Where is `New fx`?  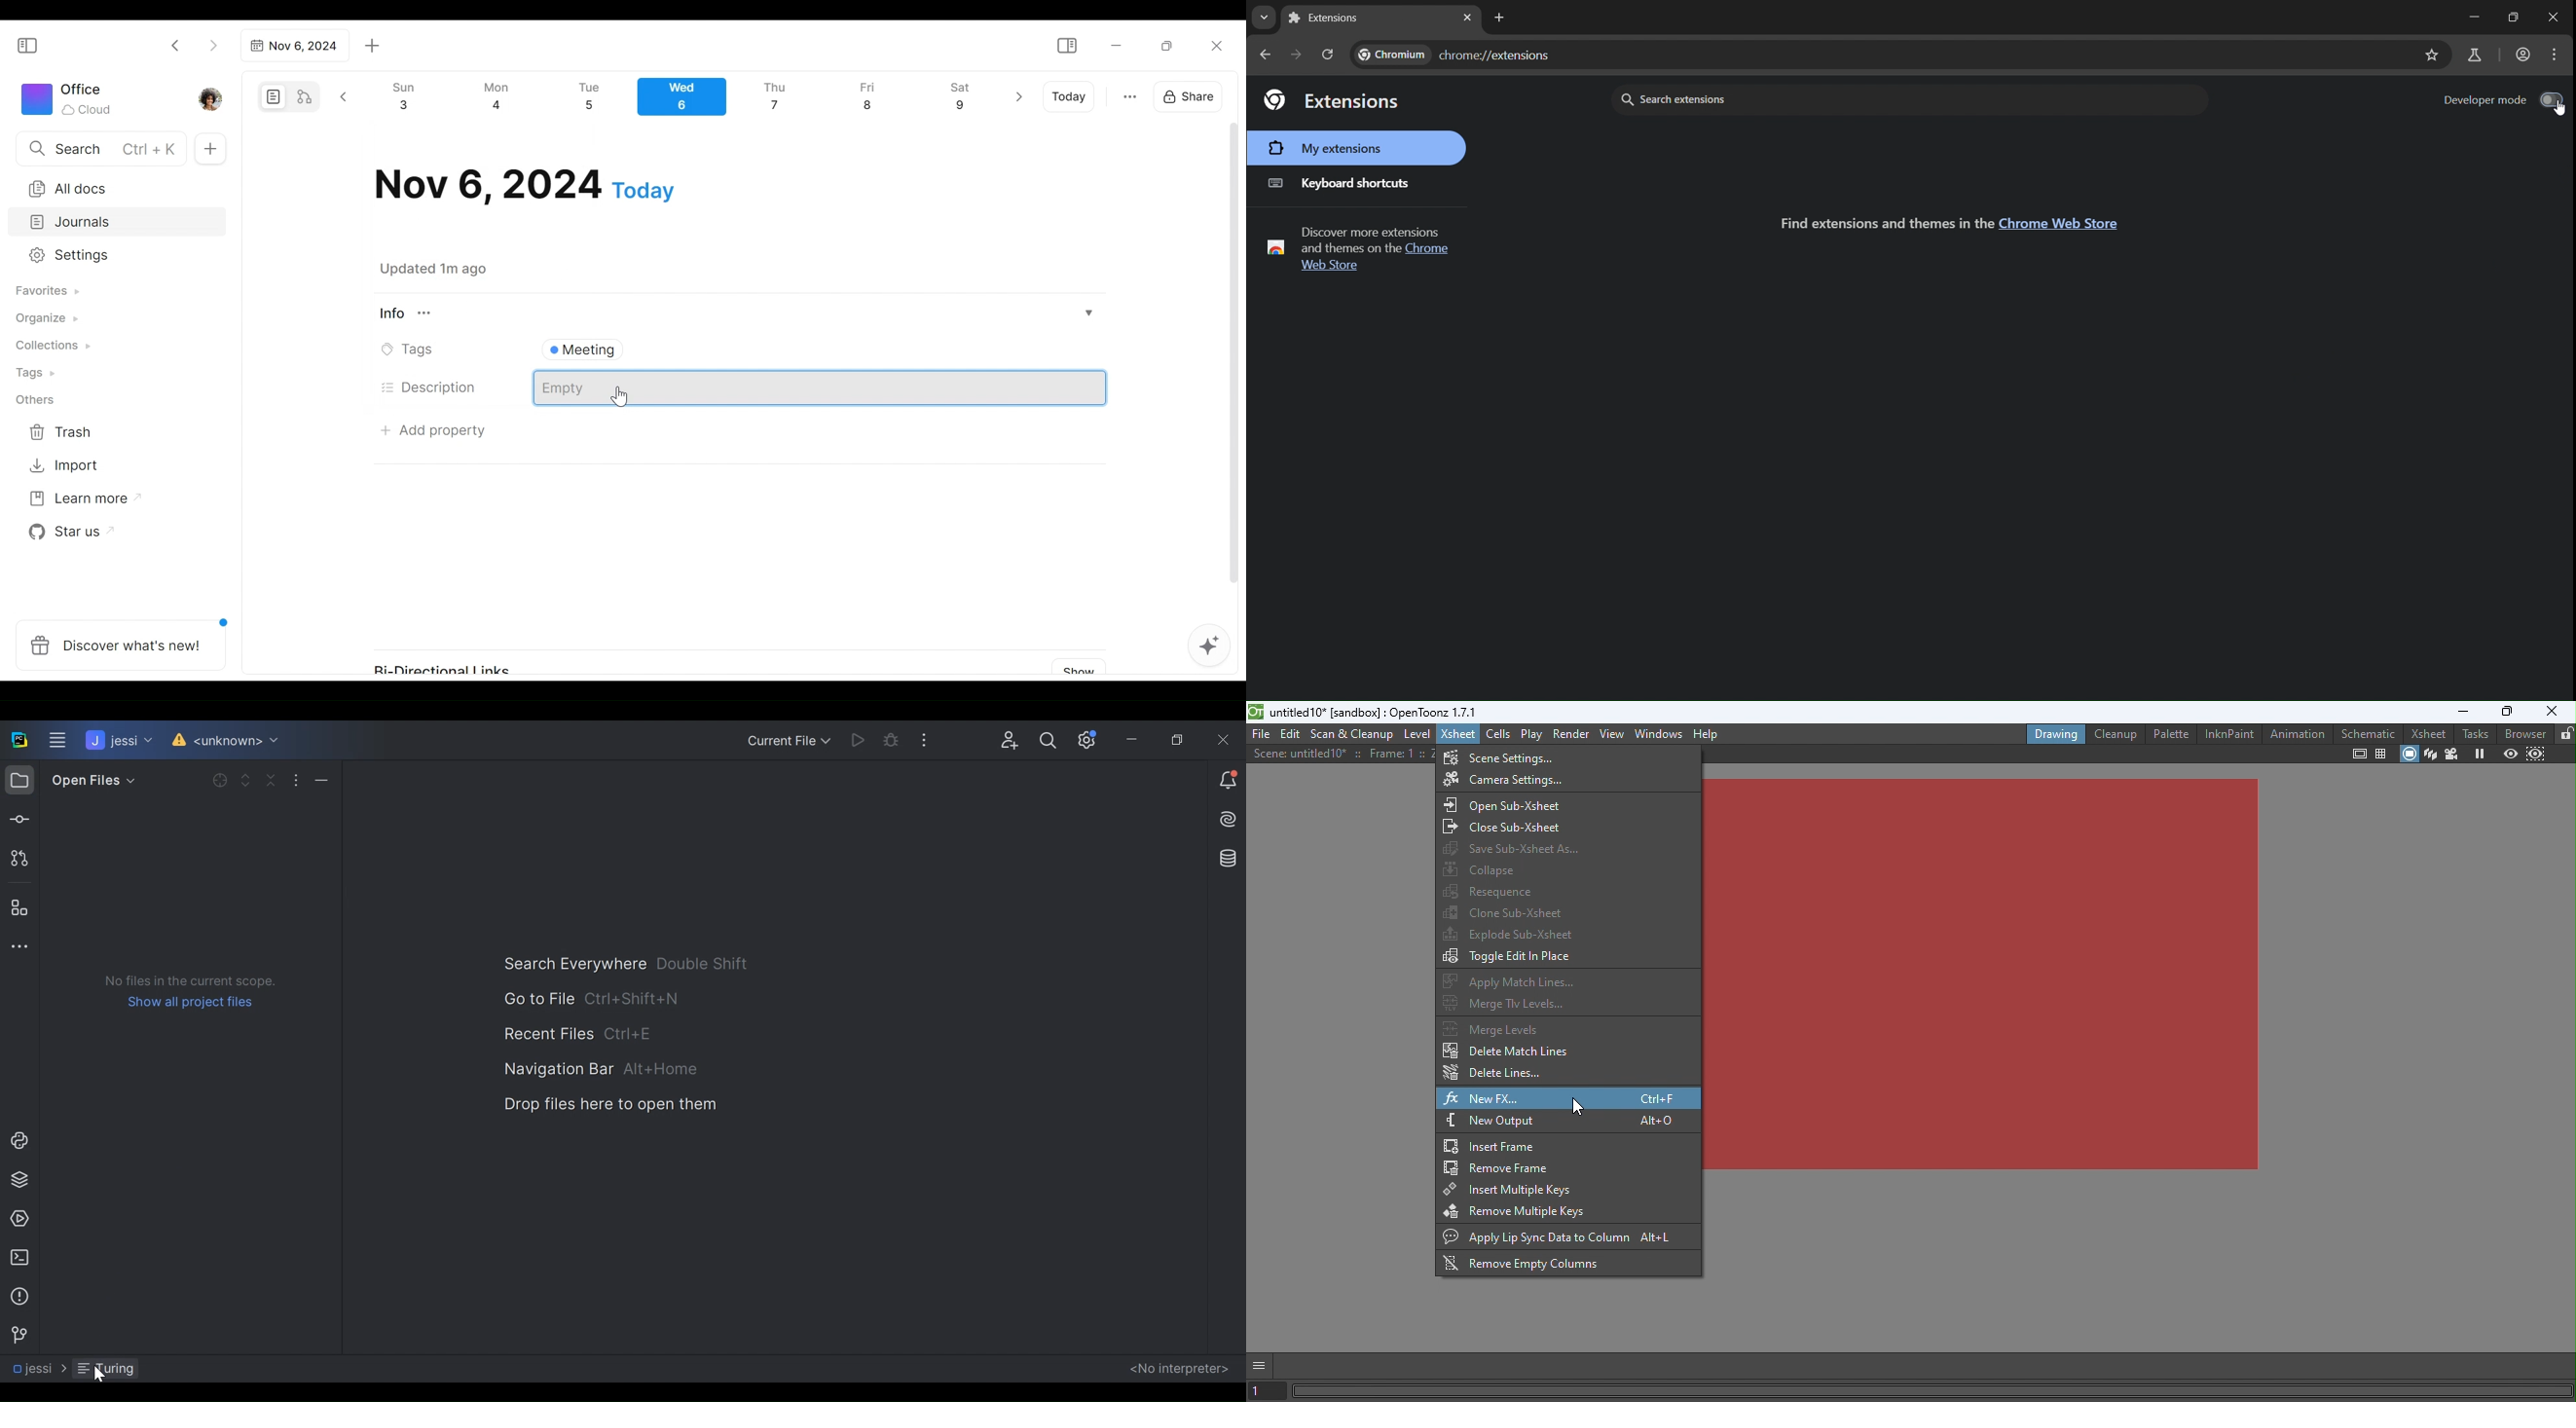
New fx is located at coordinates (1568, 1097).